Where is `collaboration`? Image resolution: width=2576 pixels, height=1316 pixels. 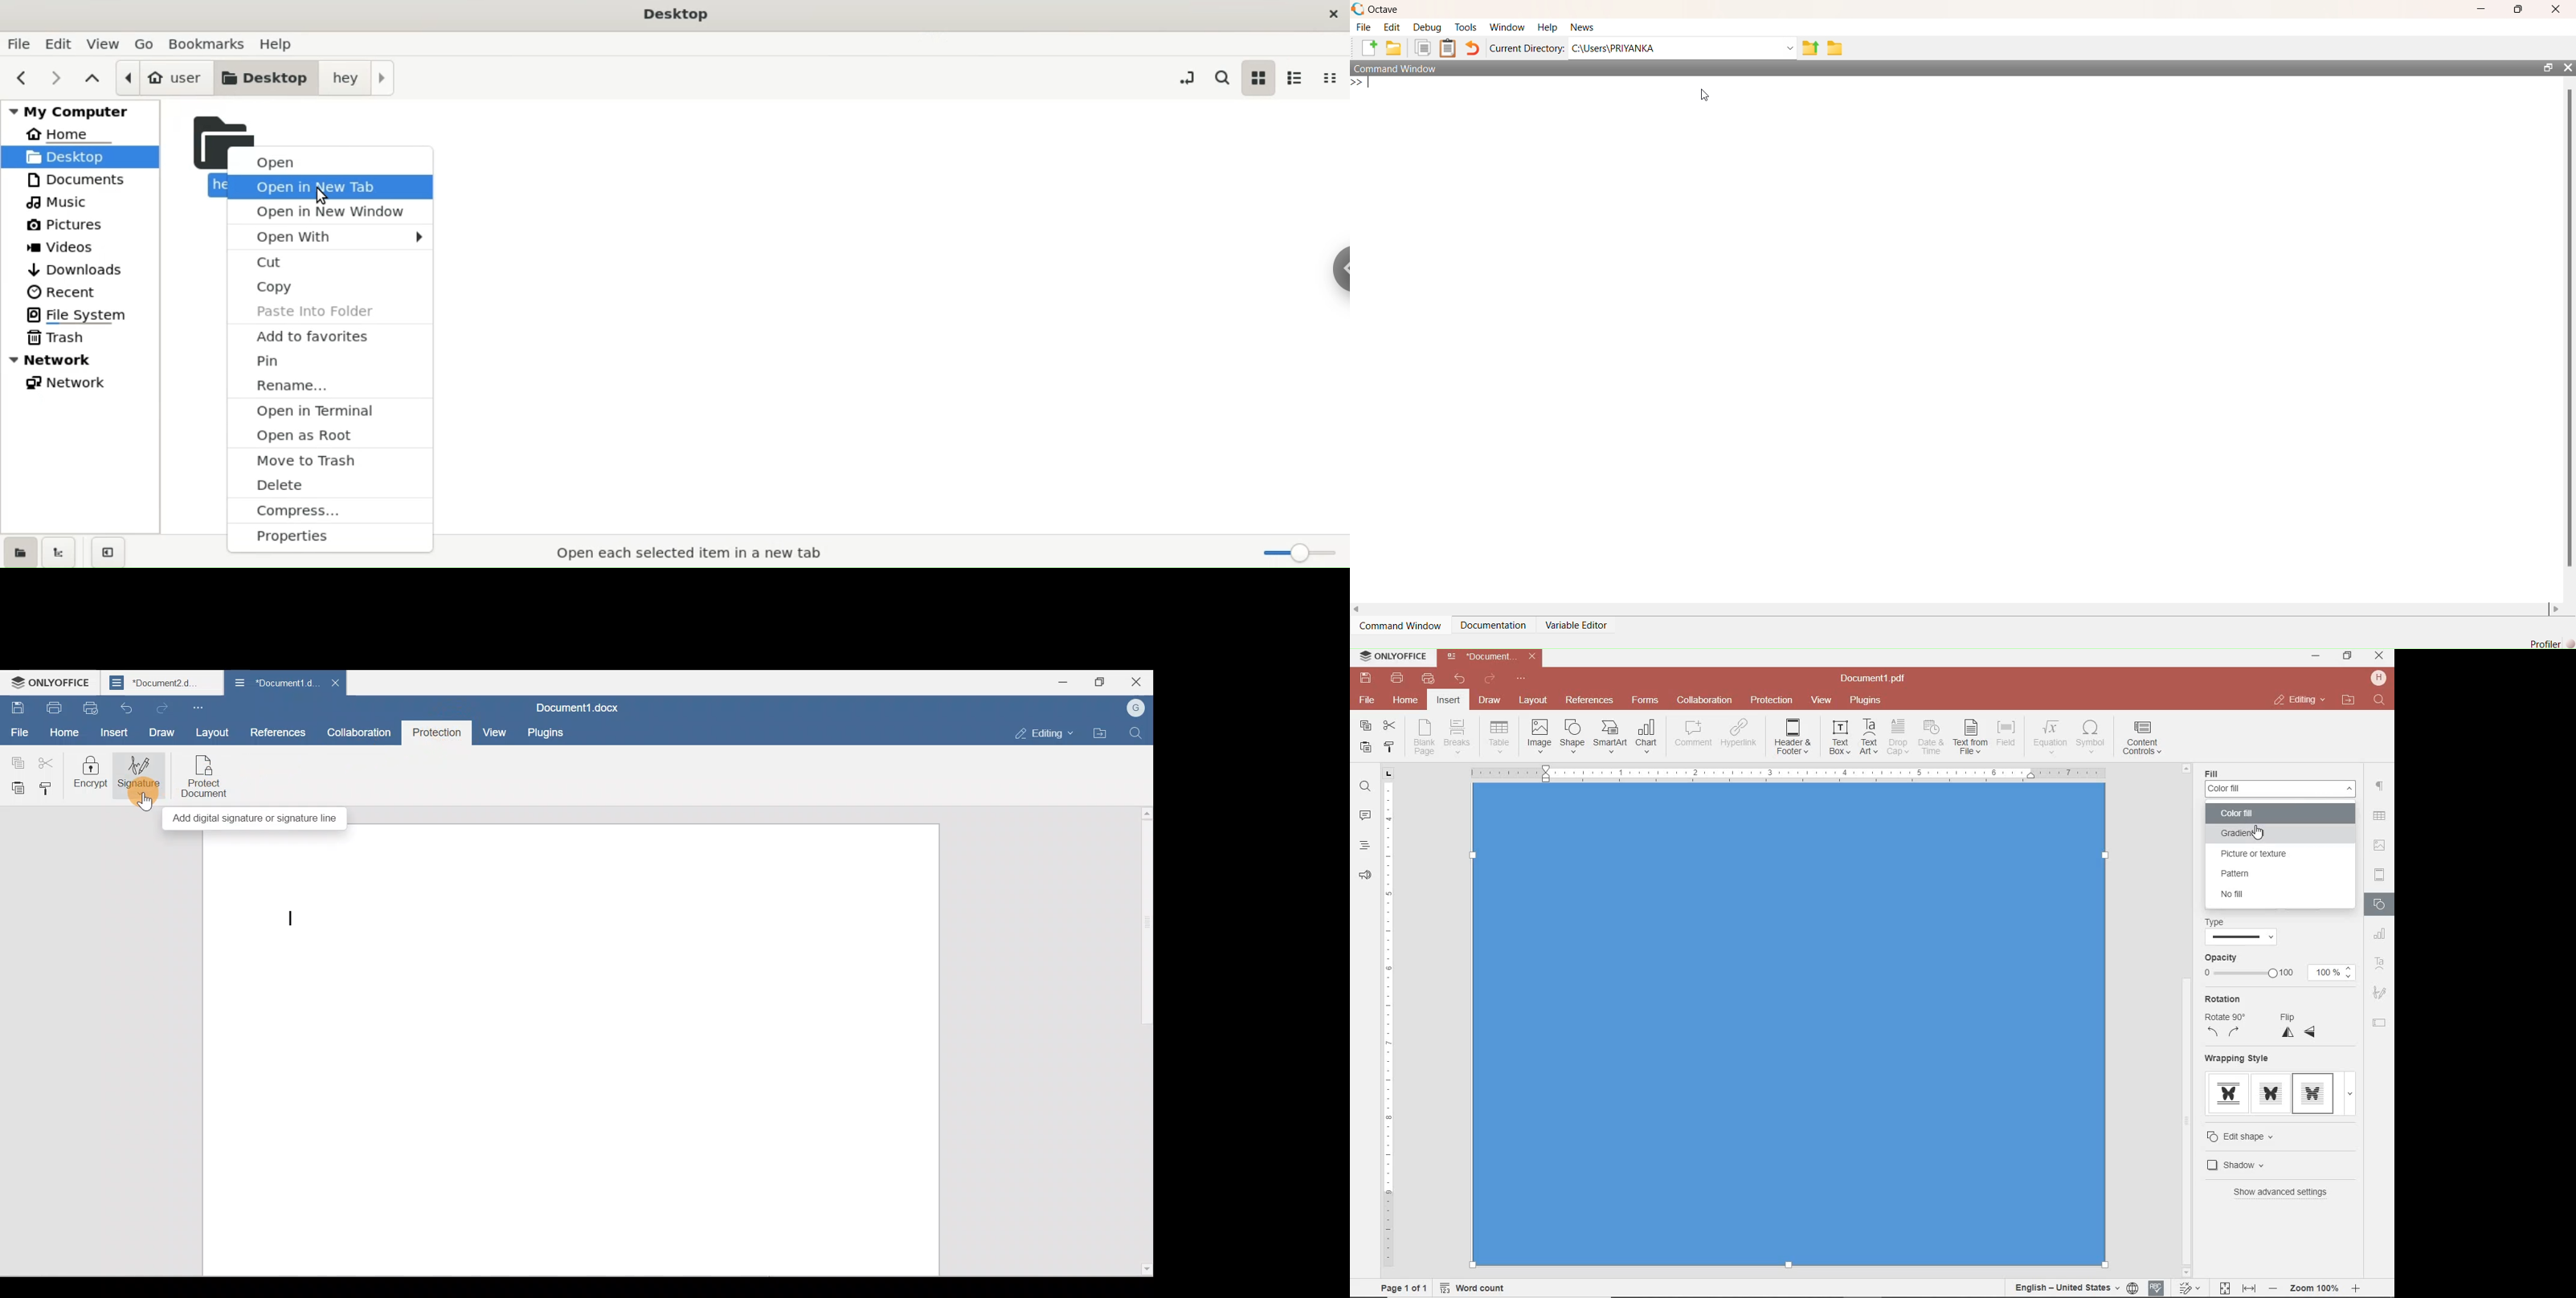
collaboration is located at coordinates (1704, 701).